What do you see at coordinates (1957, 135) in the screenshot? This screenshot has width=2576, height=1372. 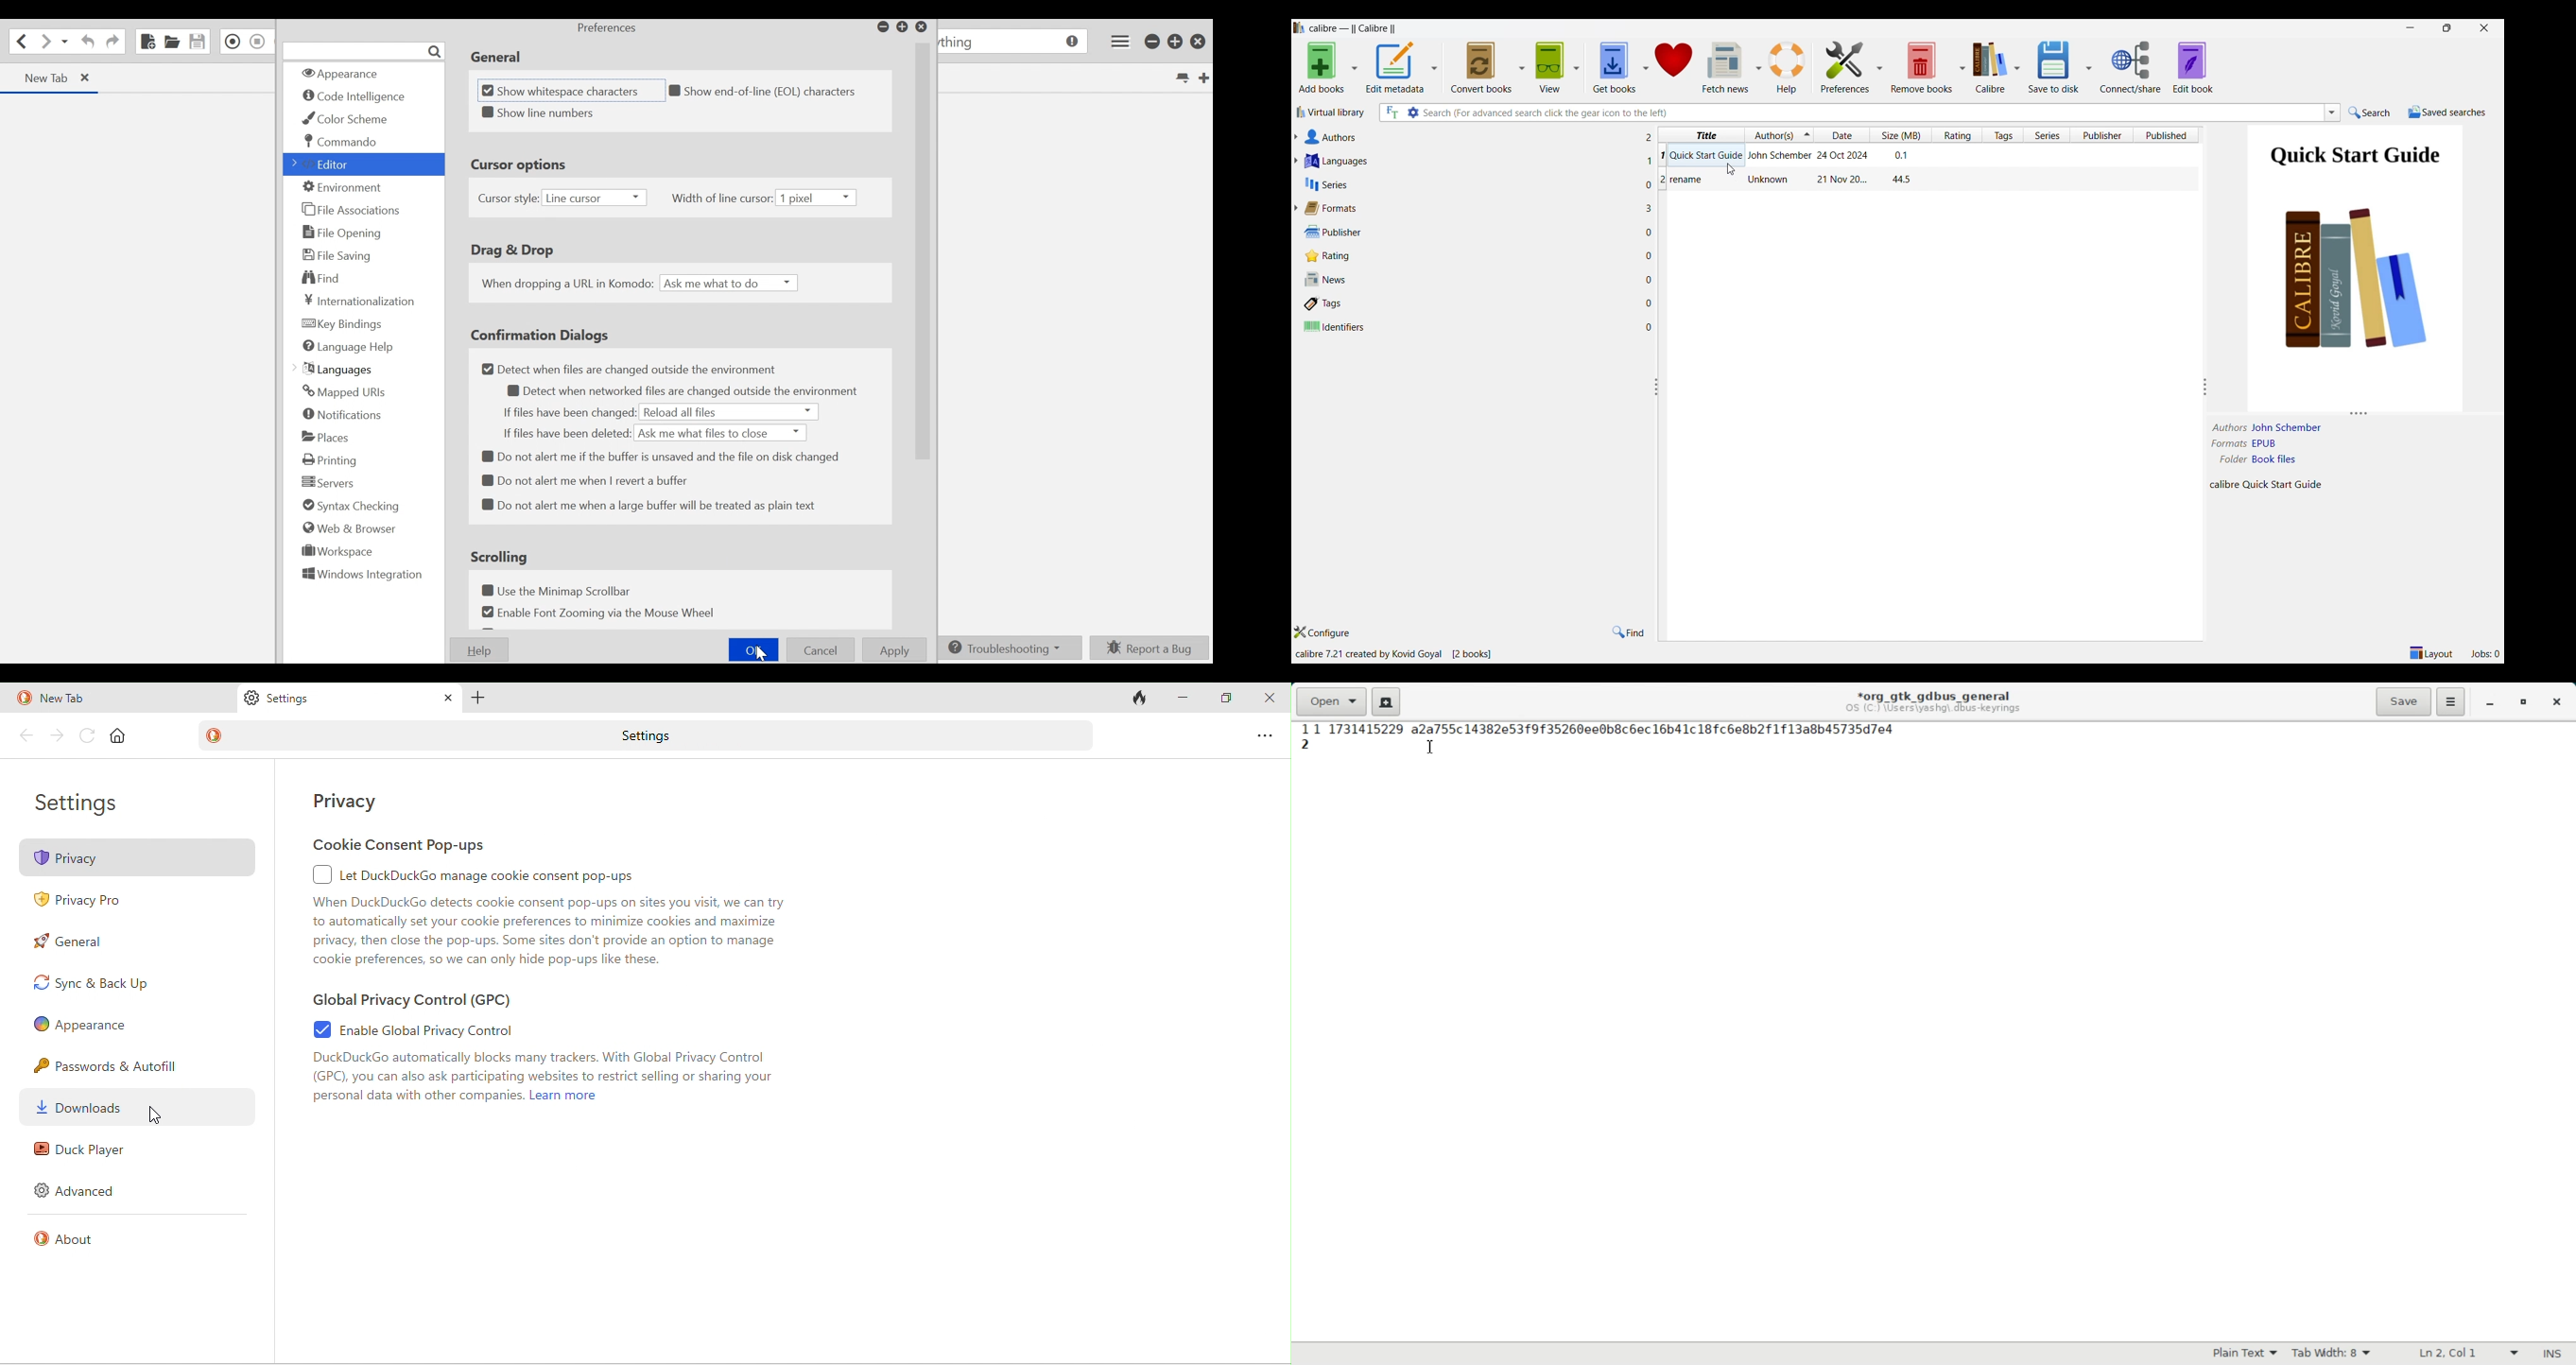 I see `Rating column` at bounding box center [1957, 135].